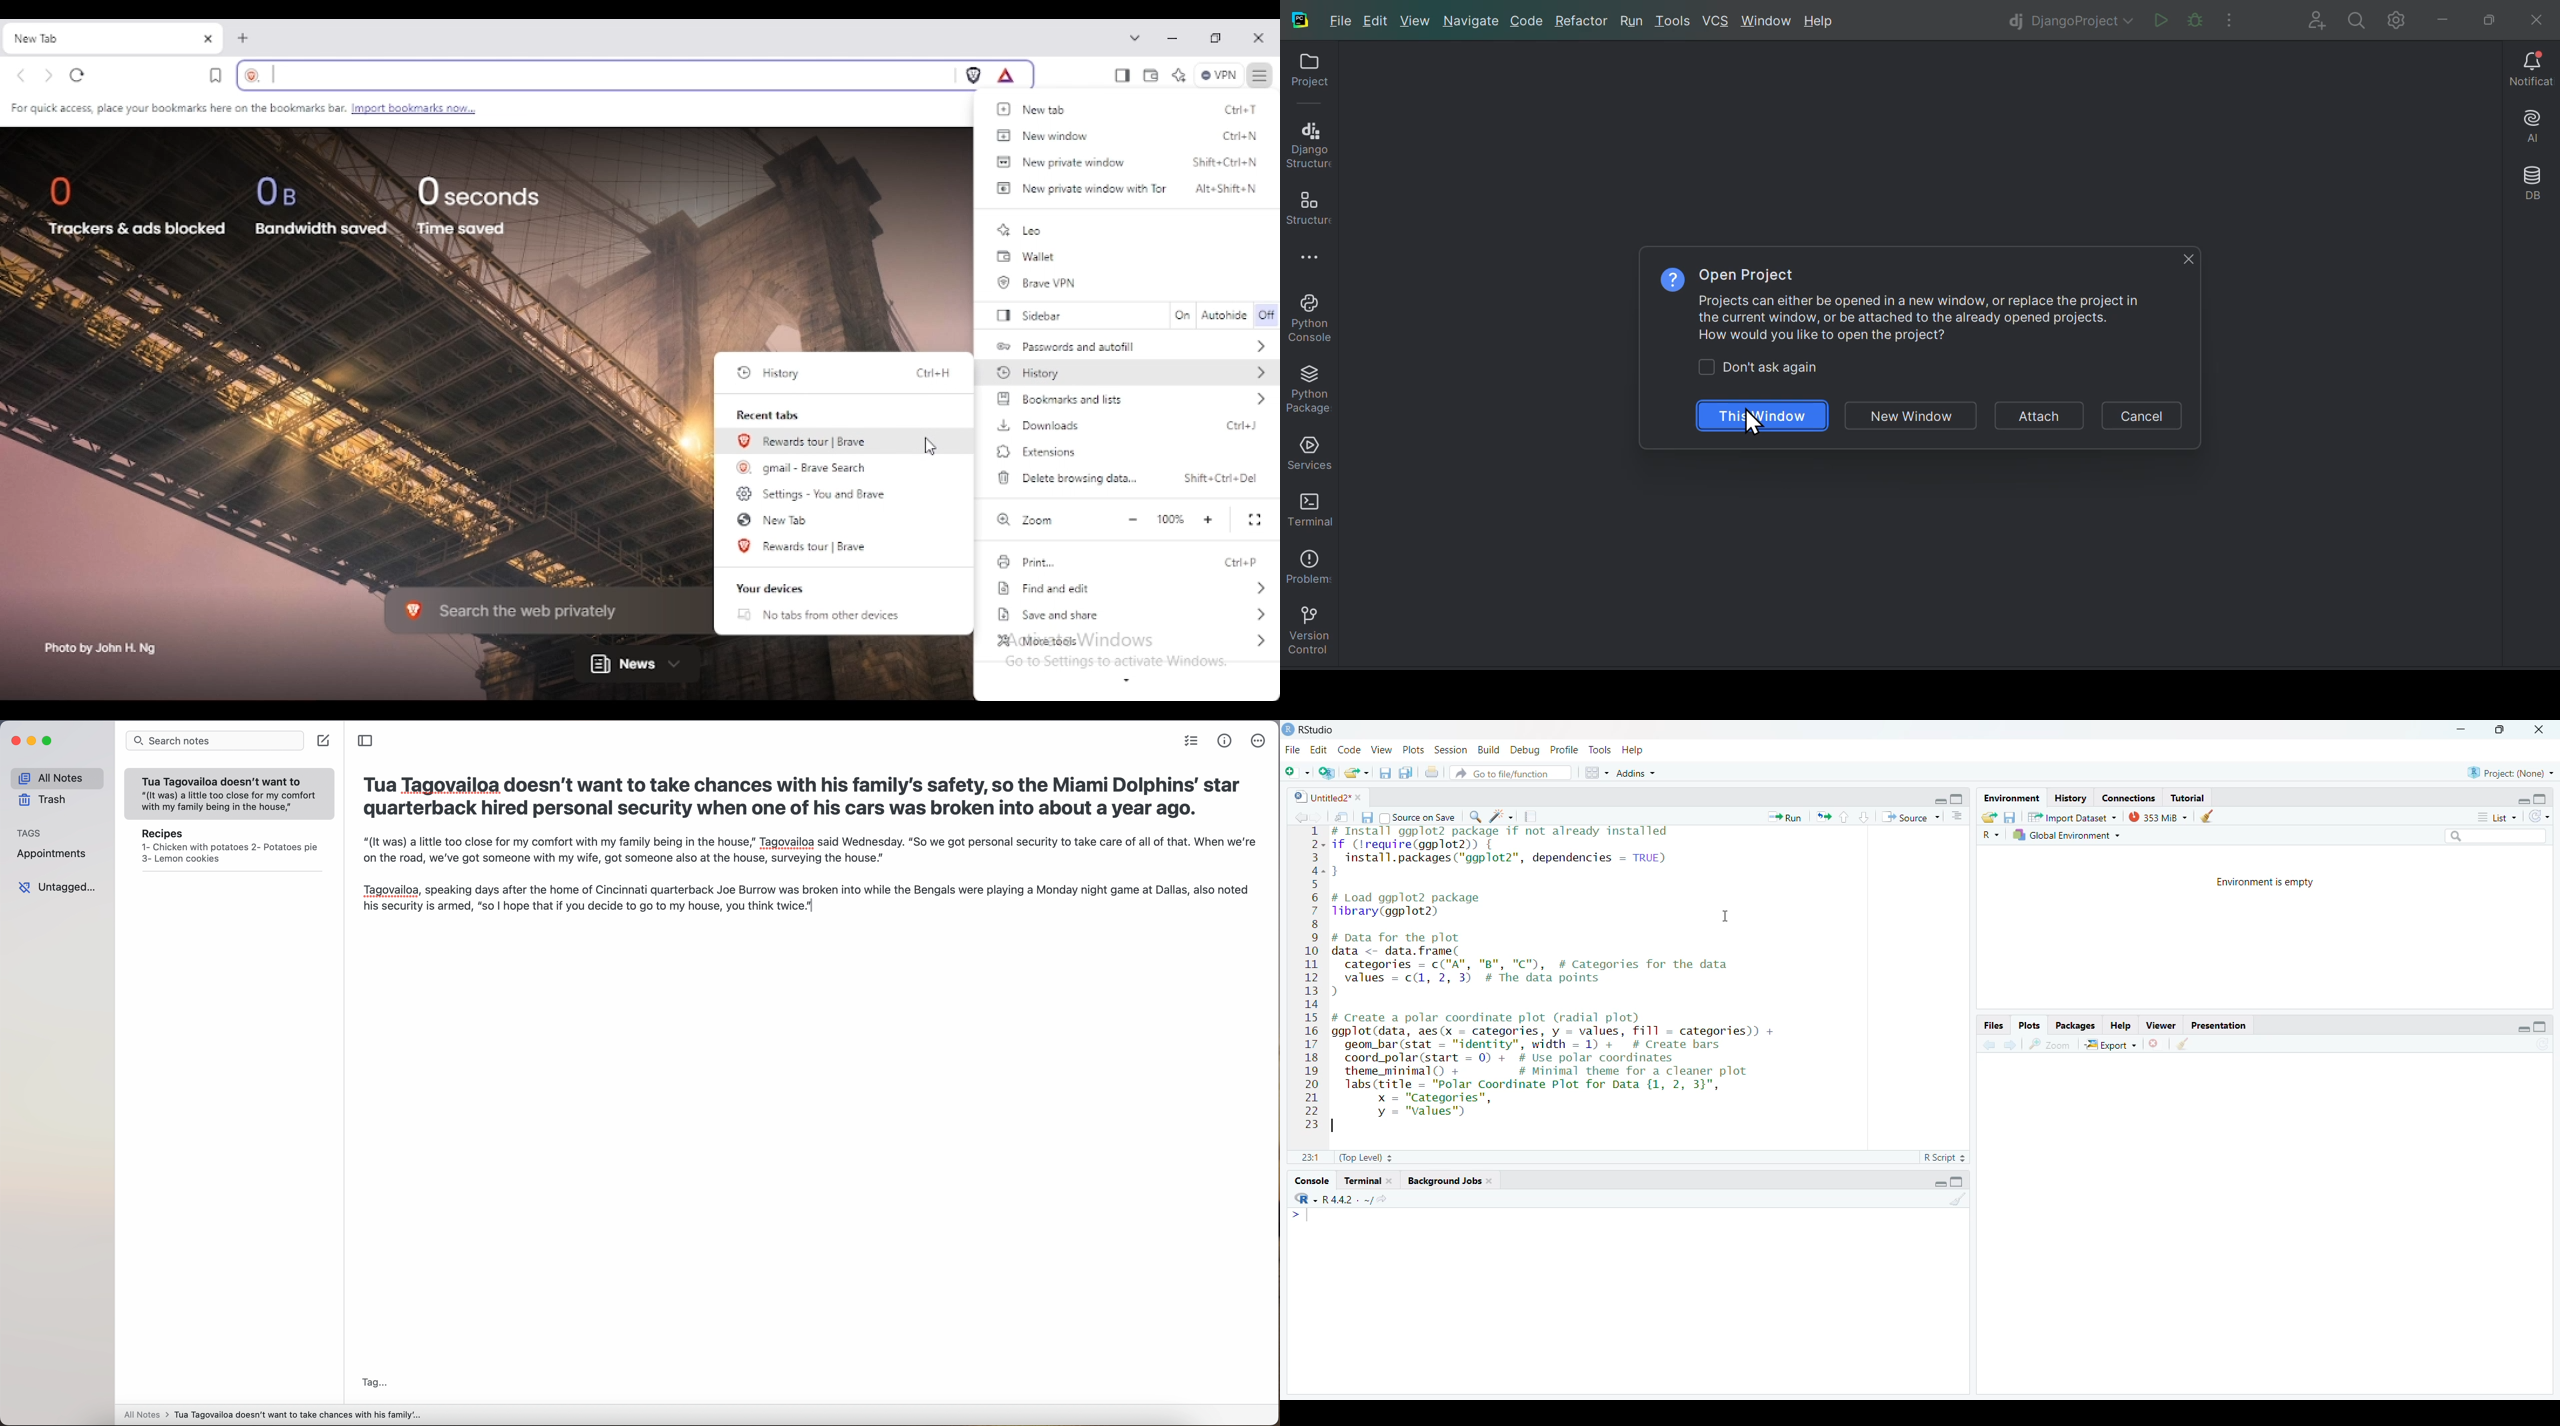  Describe the element at coordinates (813, 493) in the screenshot. I see `settings - you and brave` at that location.